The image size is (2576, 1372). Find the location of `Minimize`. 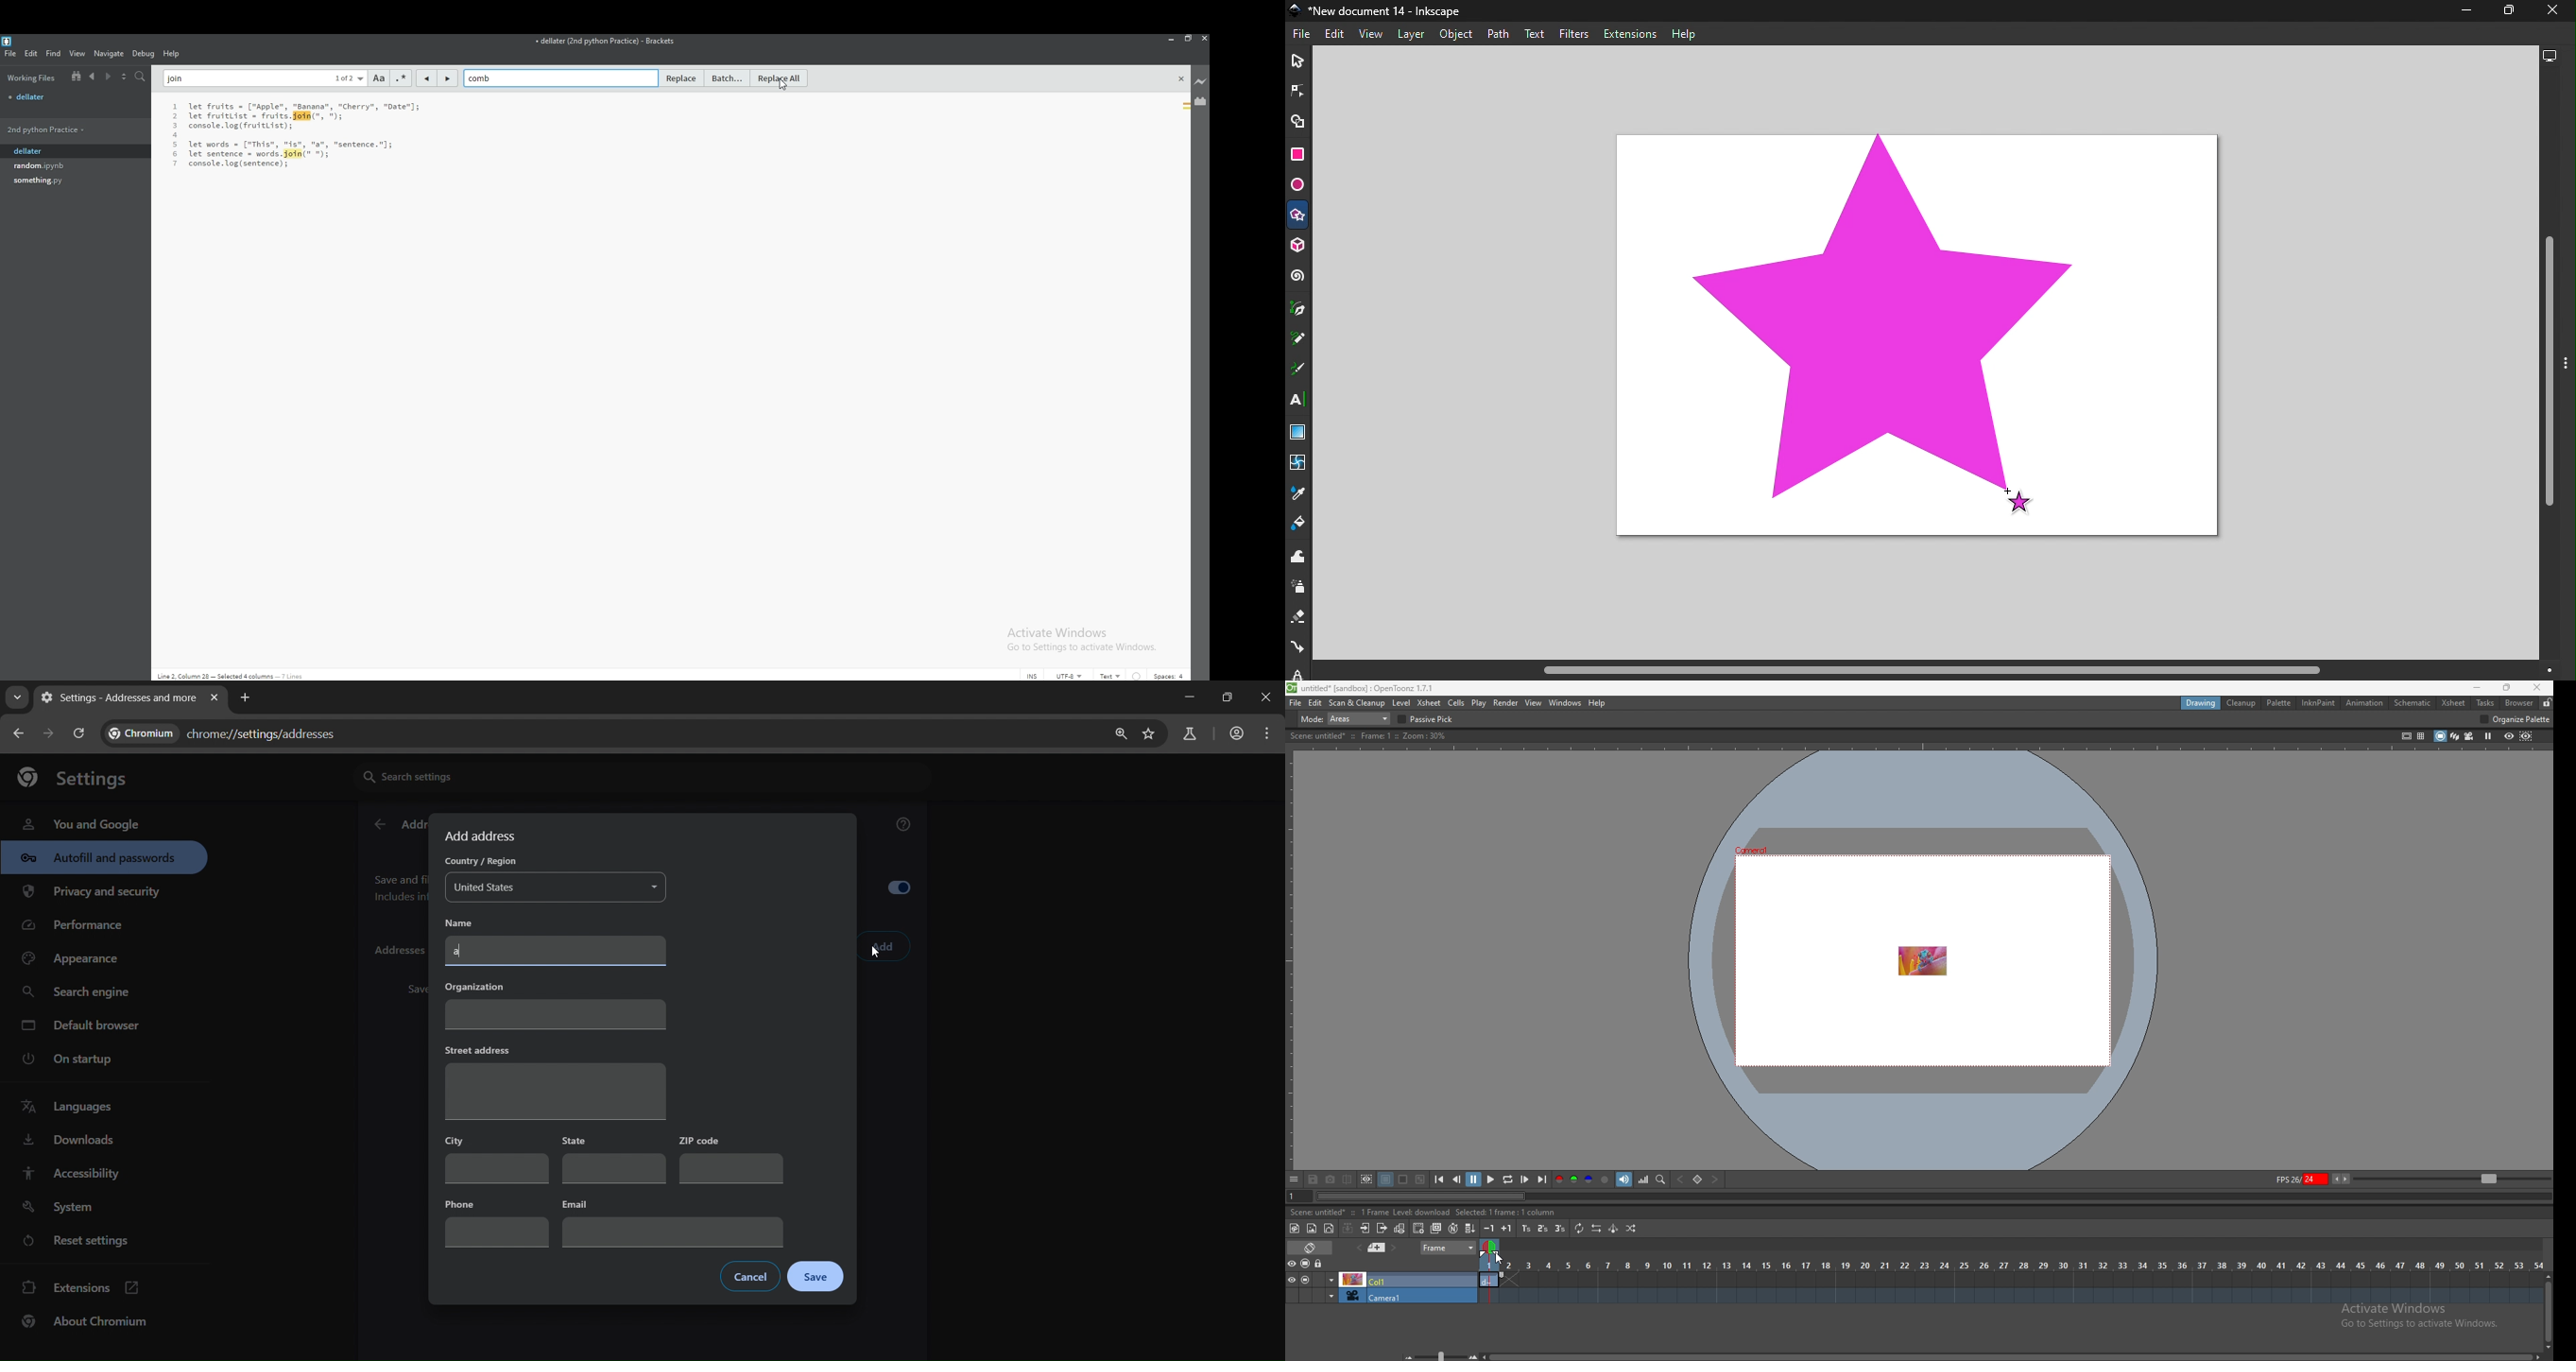

Minimize is located at coordinates (2462, 14).